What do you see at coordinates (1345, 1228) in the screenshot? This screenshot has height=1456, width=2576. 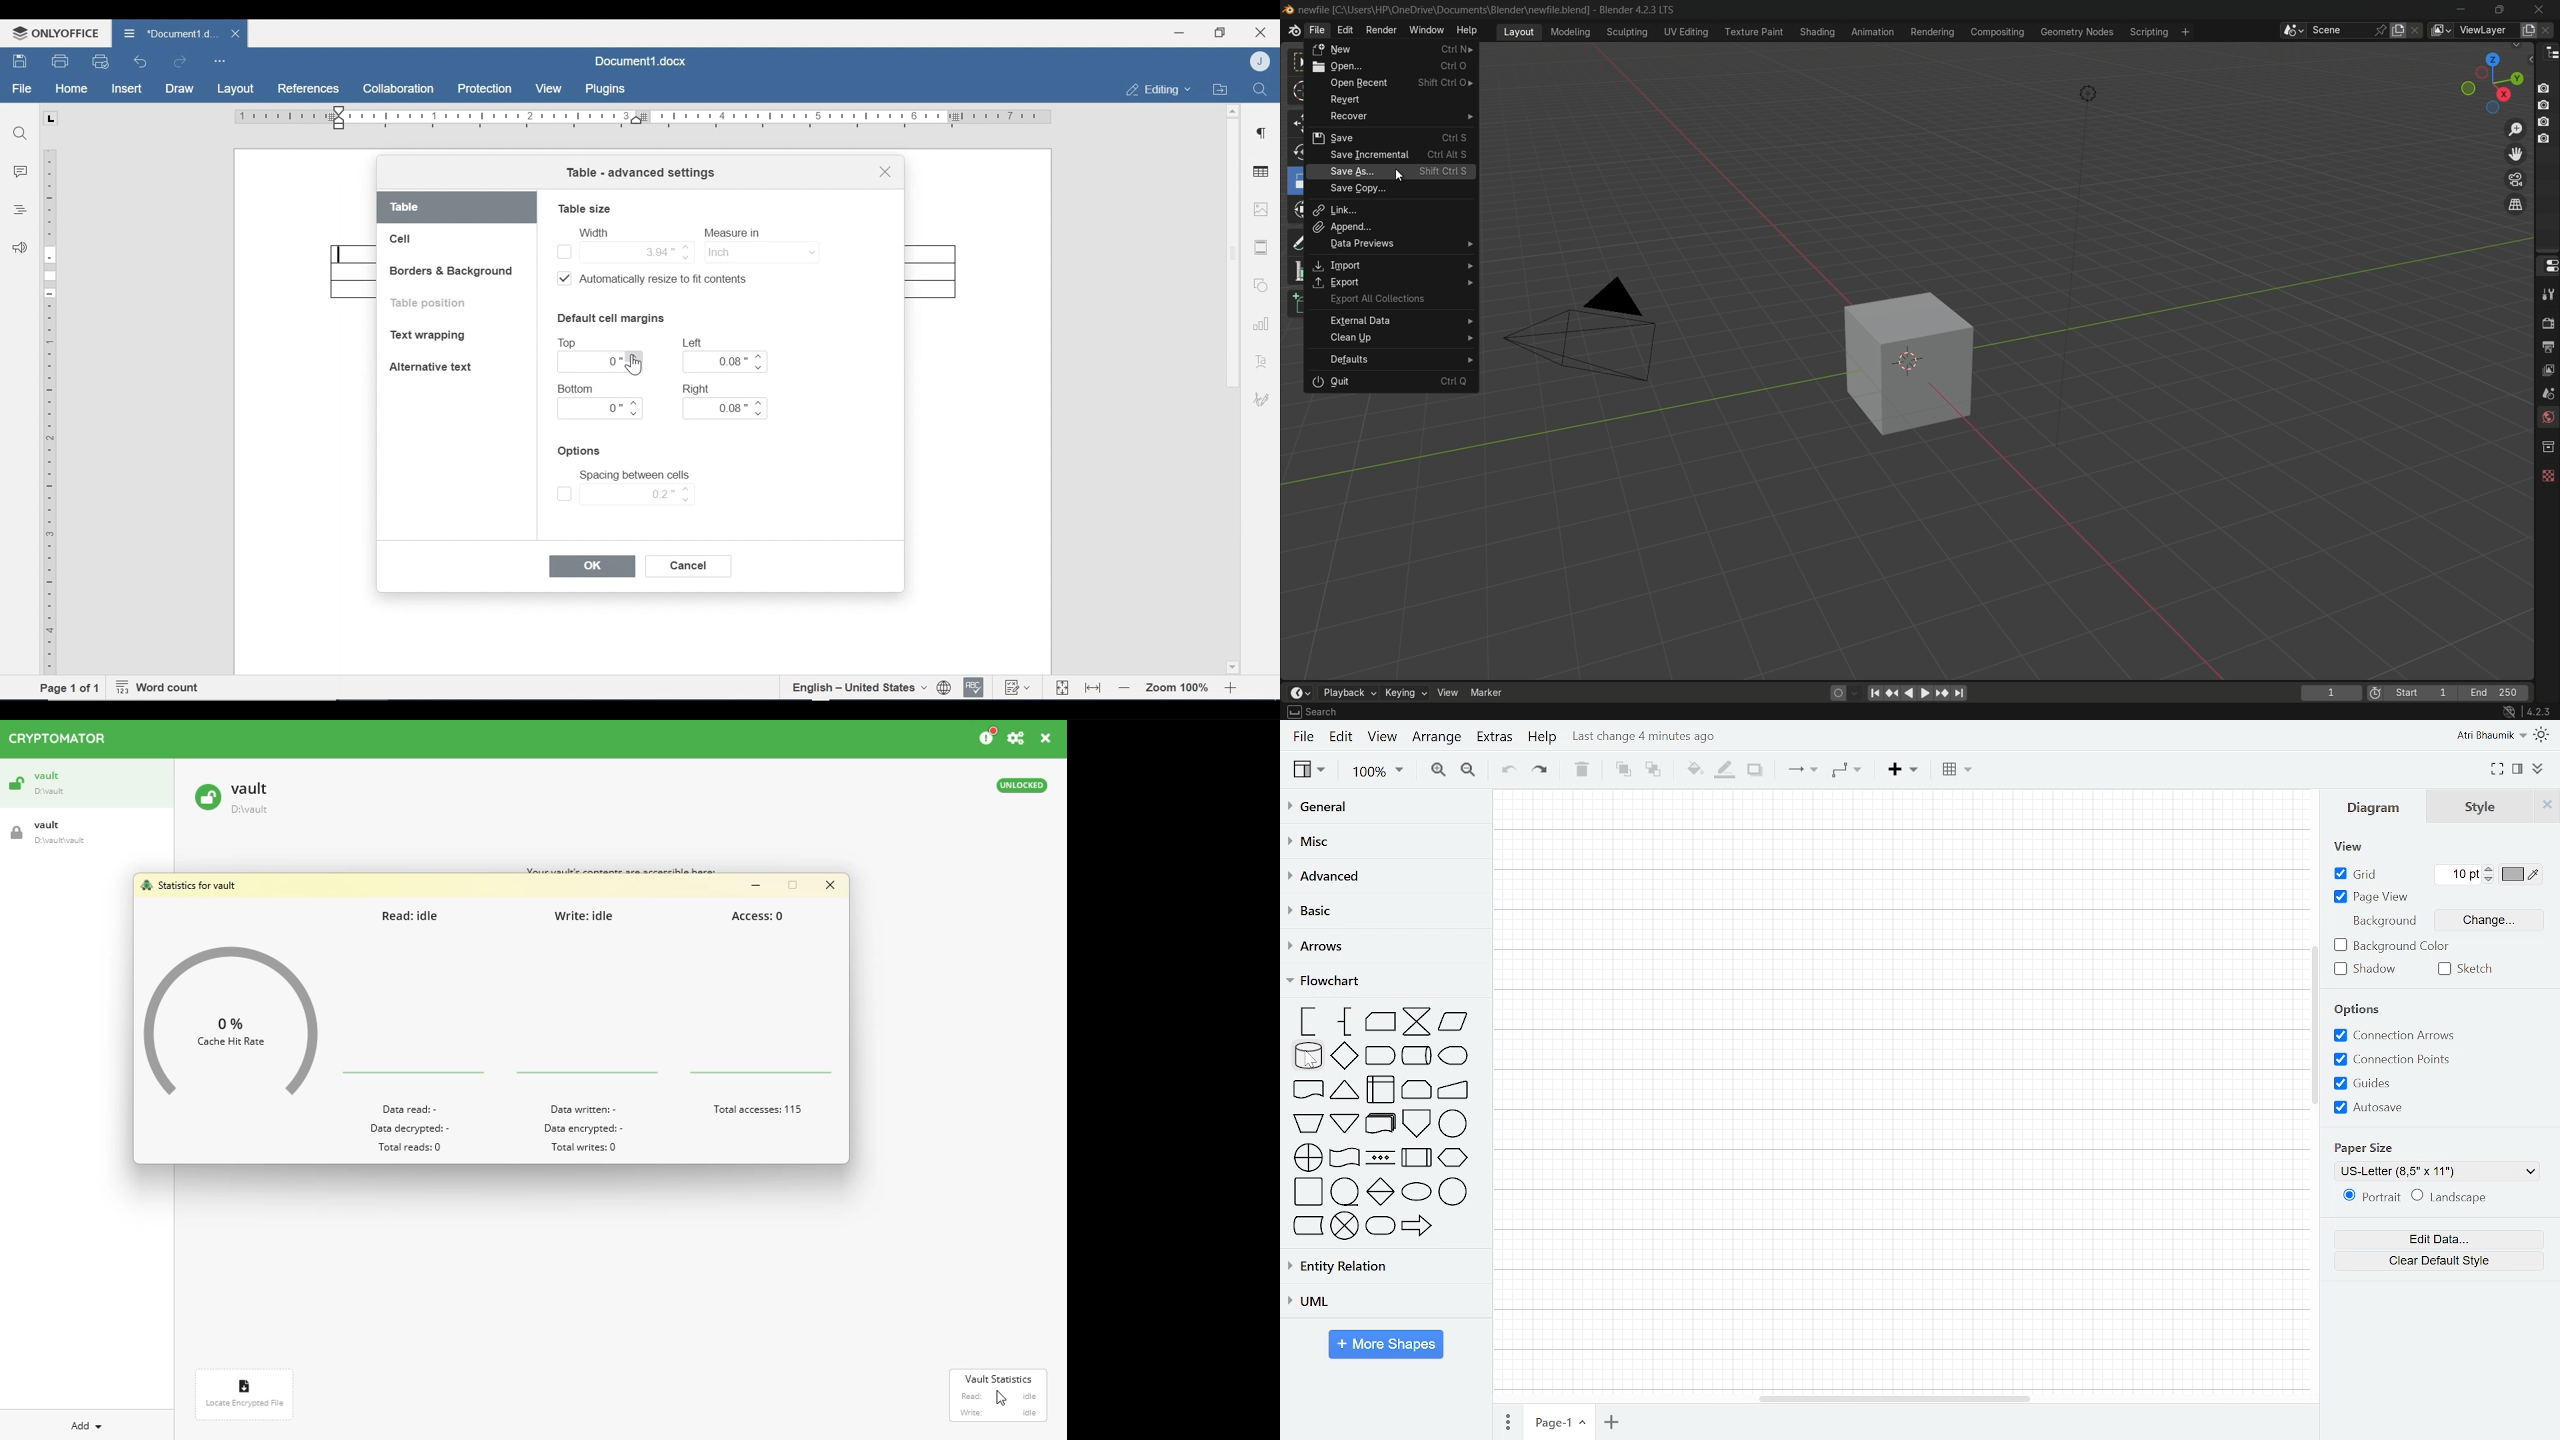 I see `summing junction` at bounding box center [1345, 1228].